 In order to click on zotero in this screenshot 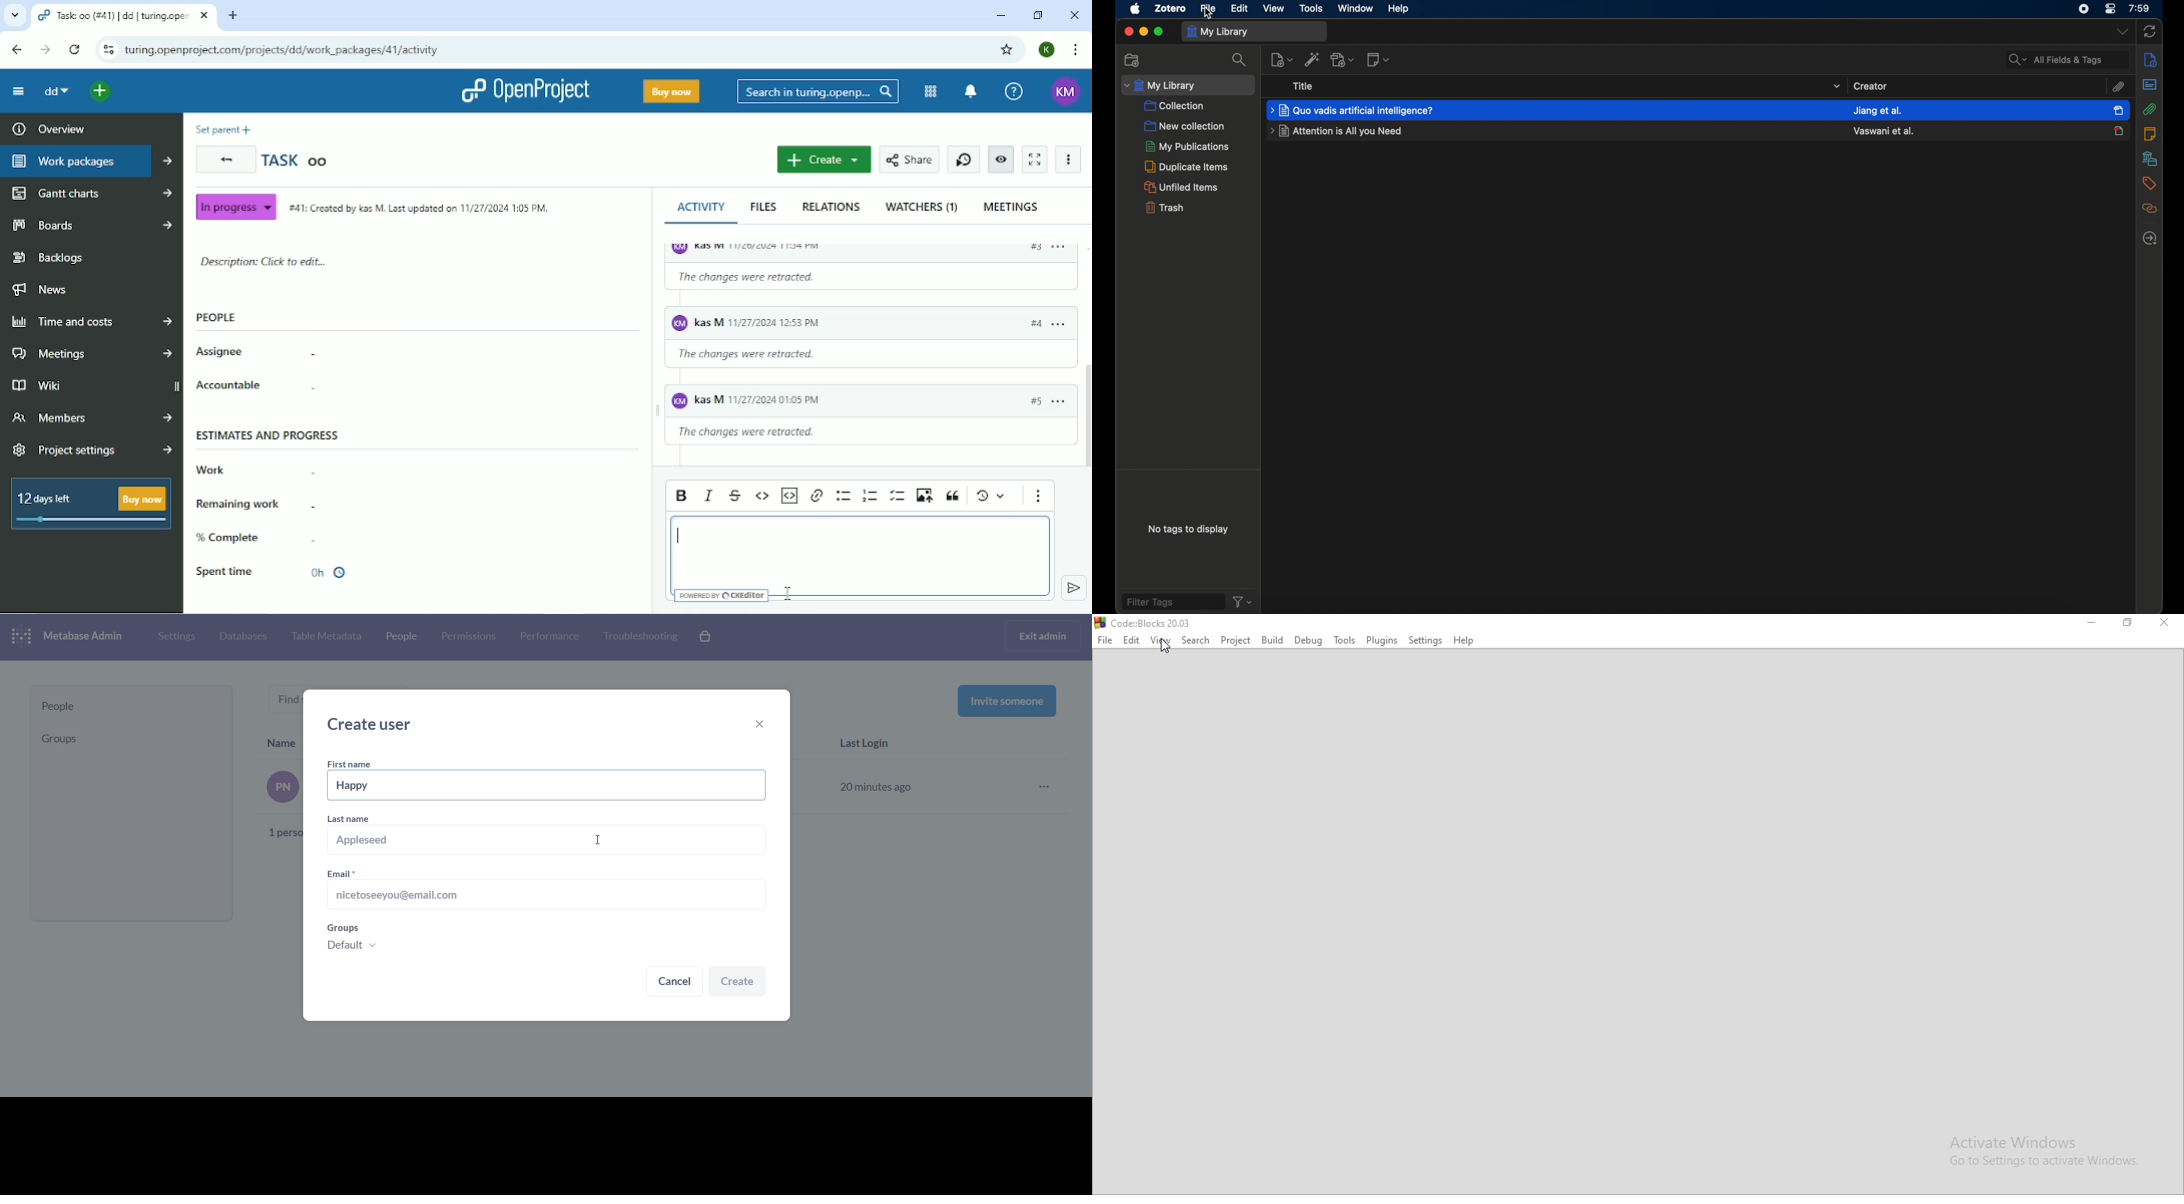, I will do `click(1169, 9)`.